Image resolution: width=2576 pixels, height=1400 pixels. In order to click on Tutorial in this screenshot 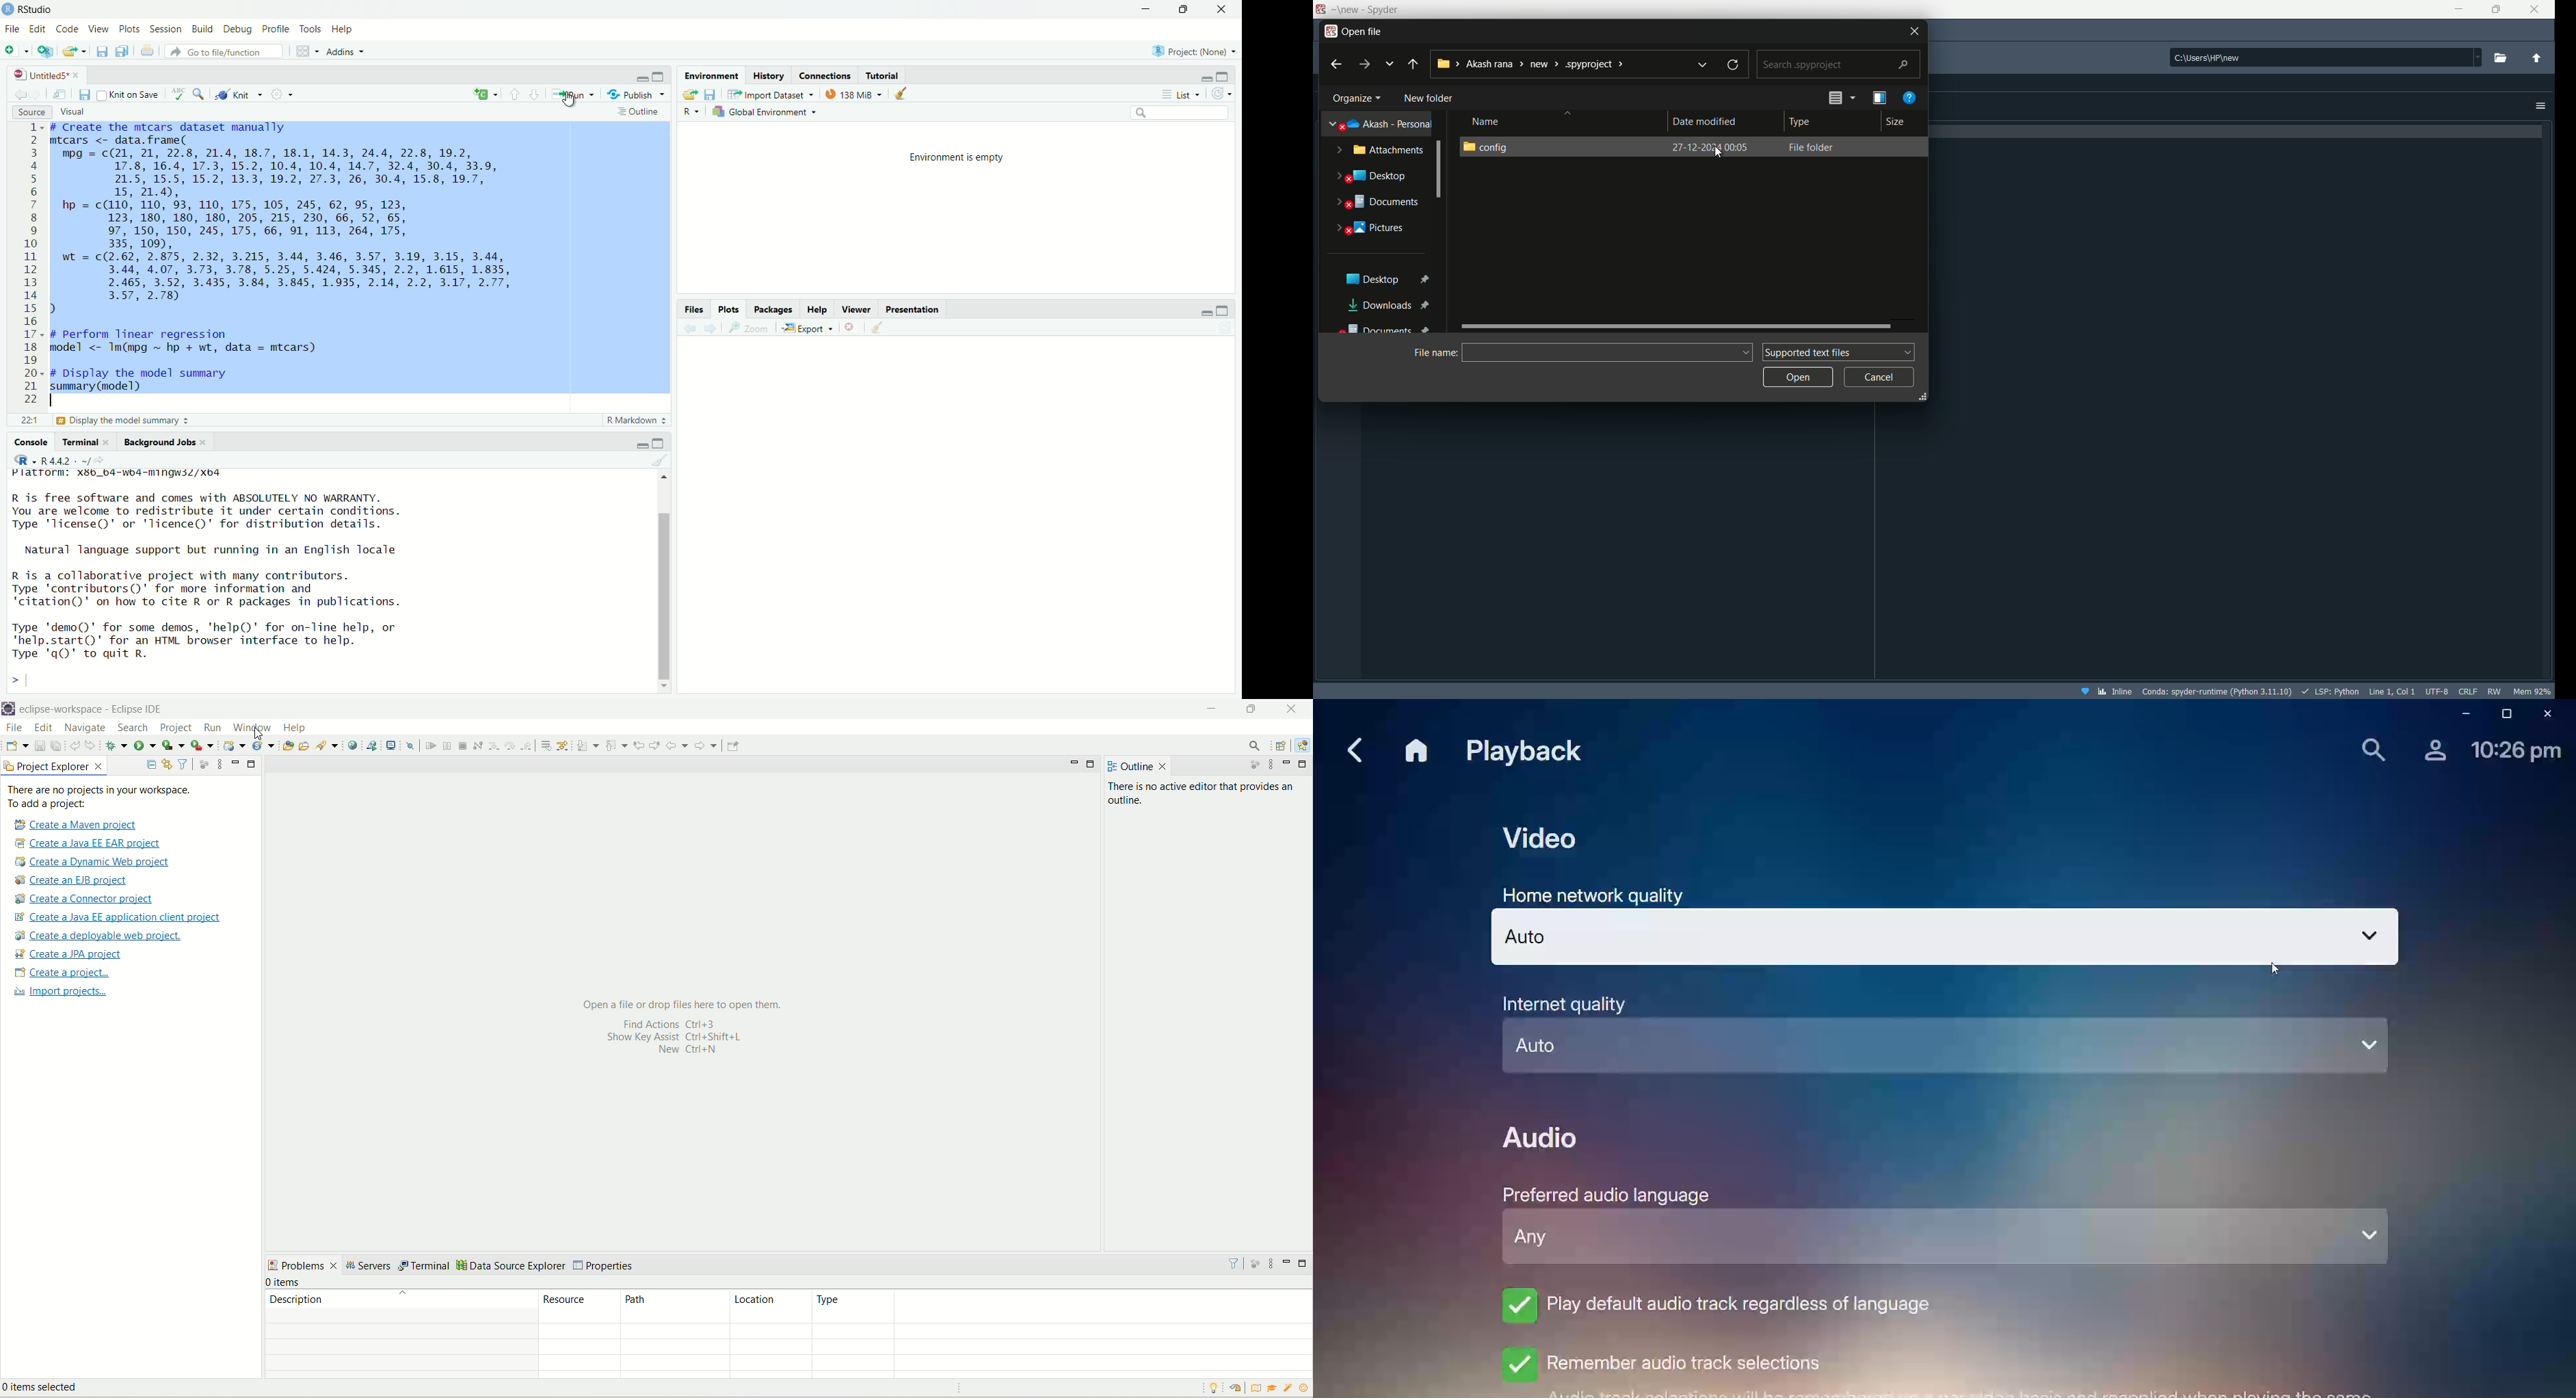, I will do `click(883, 77)`.